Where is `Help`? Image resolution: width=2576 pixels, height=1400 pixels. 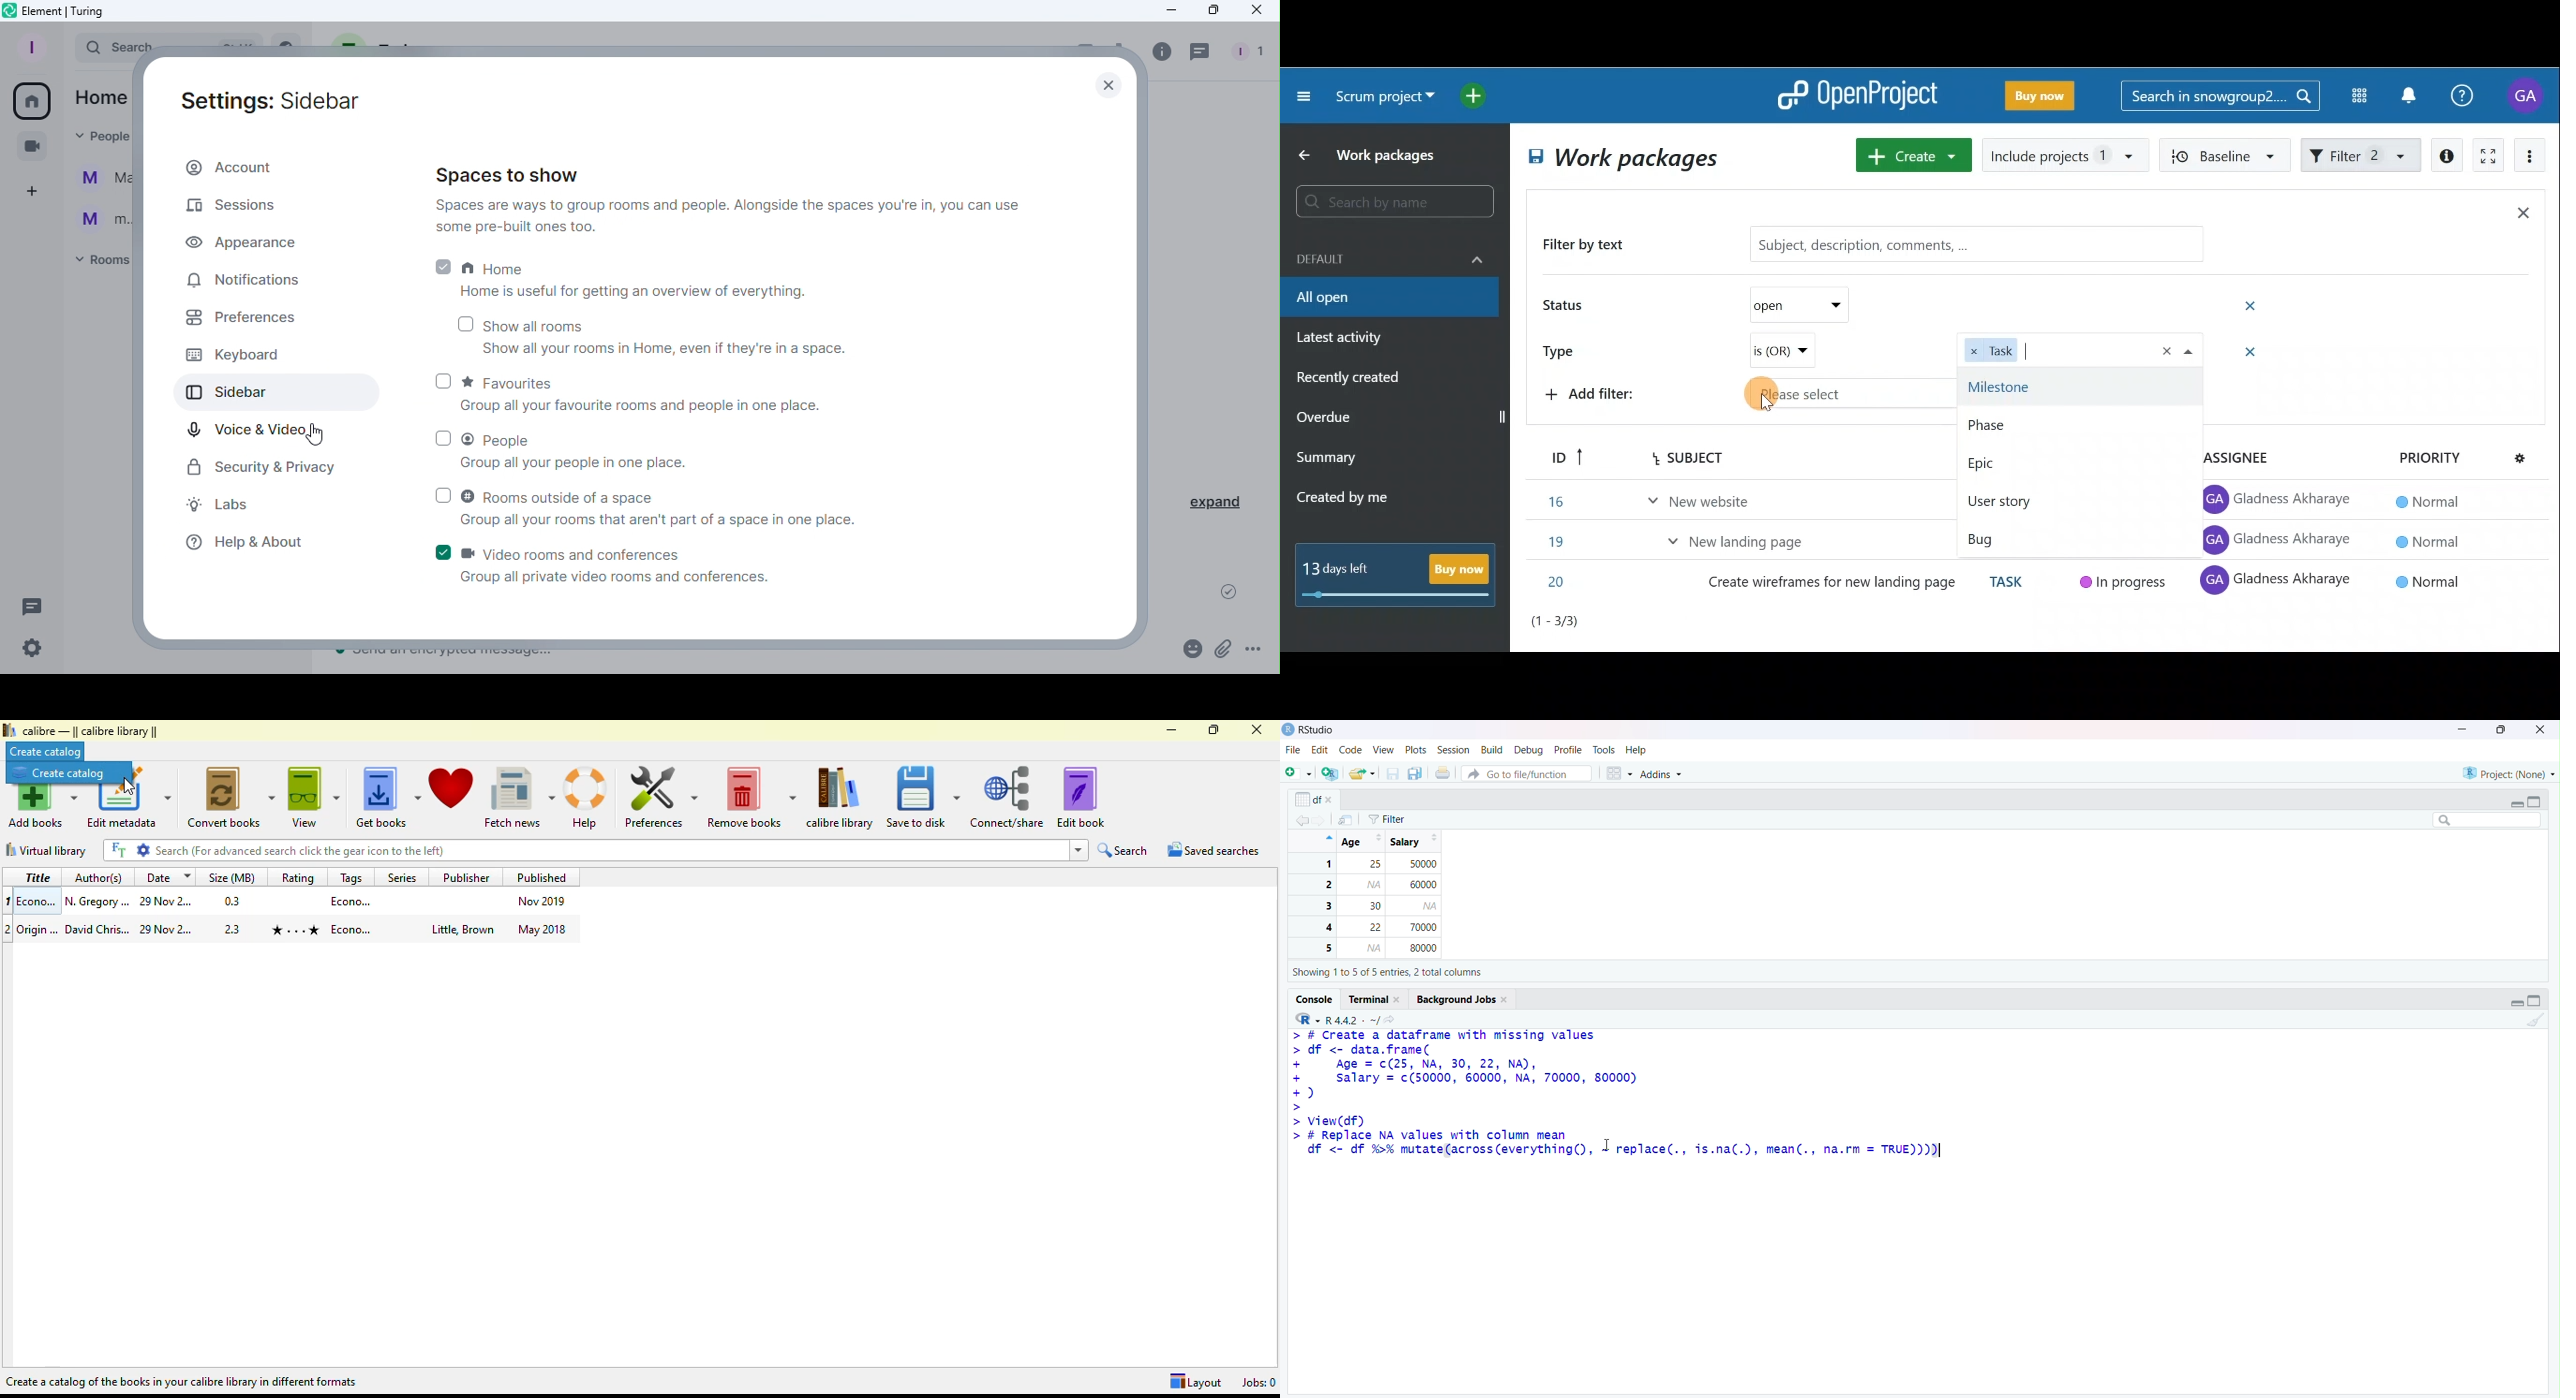
Help is located at coordinates (1636, 751).